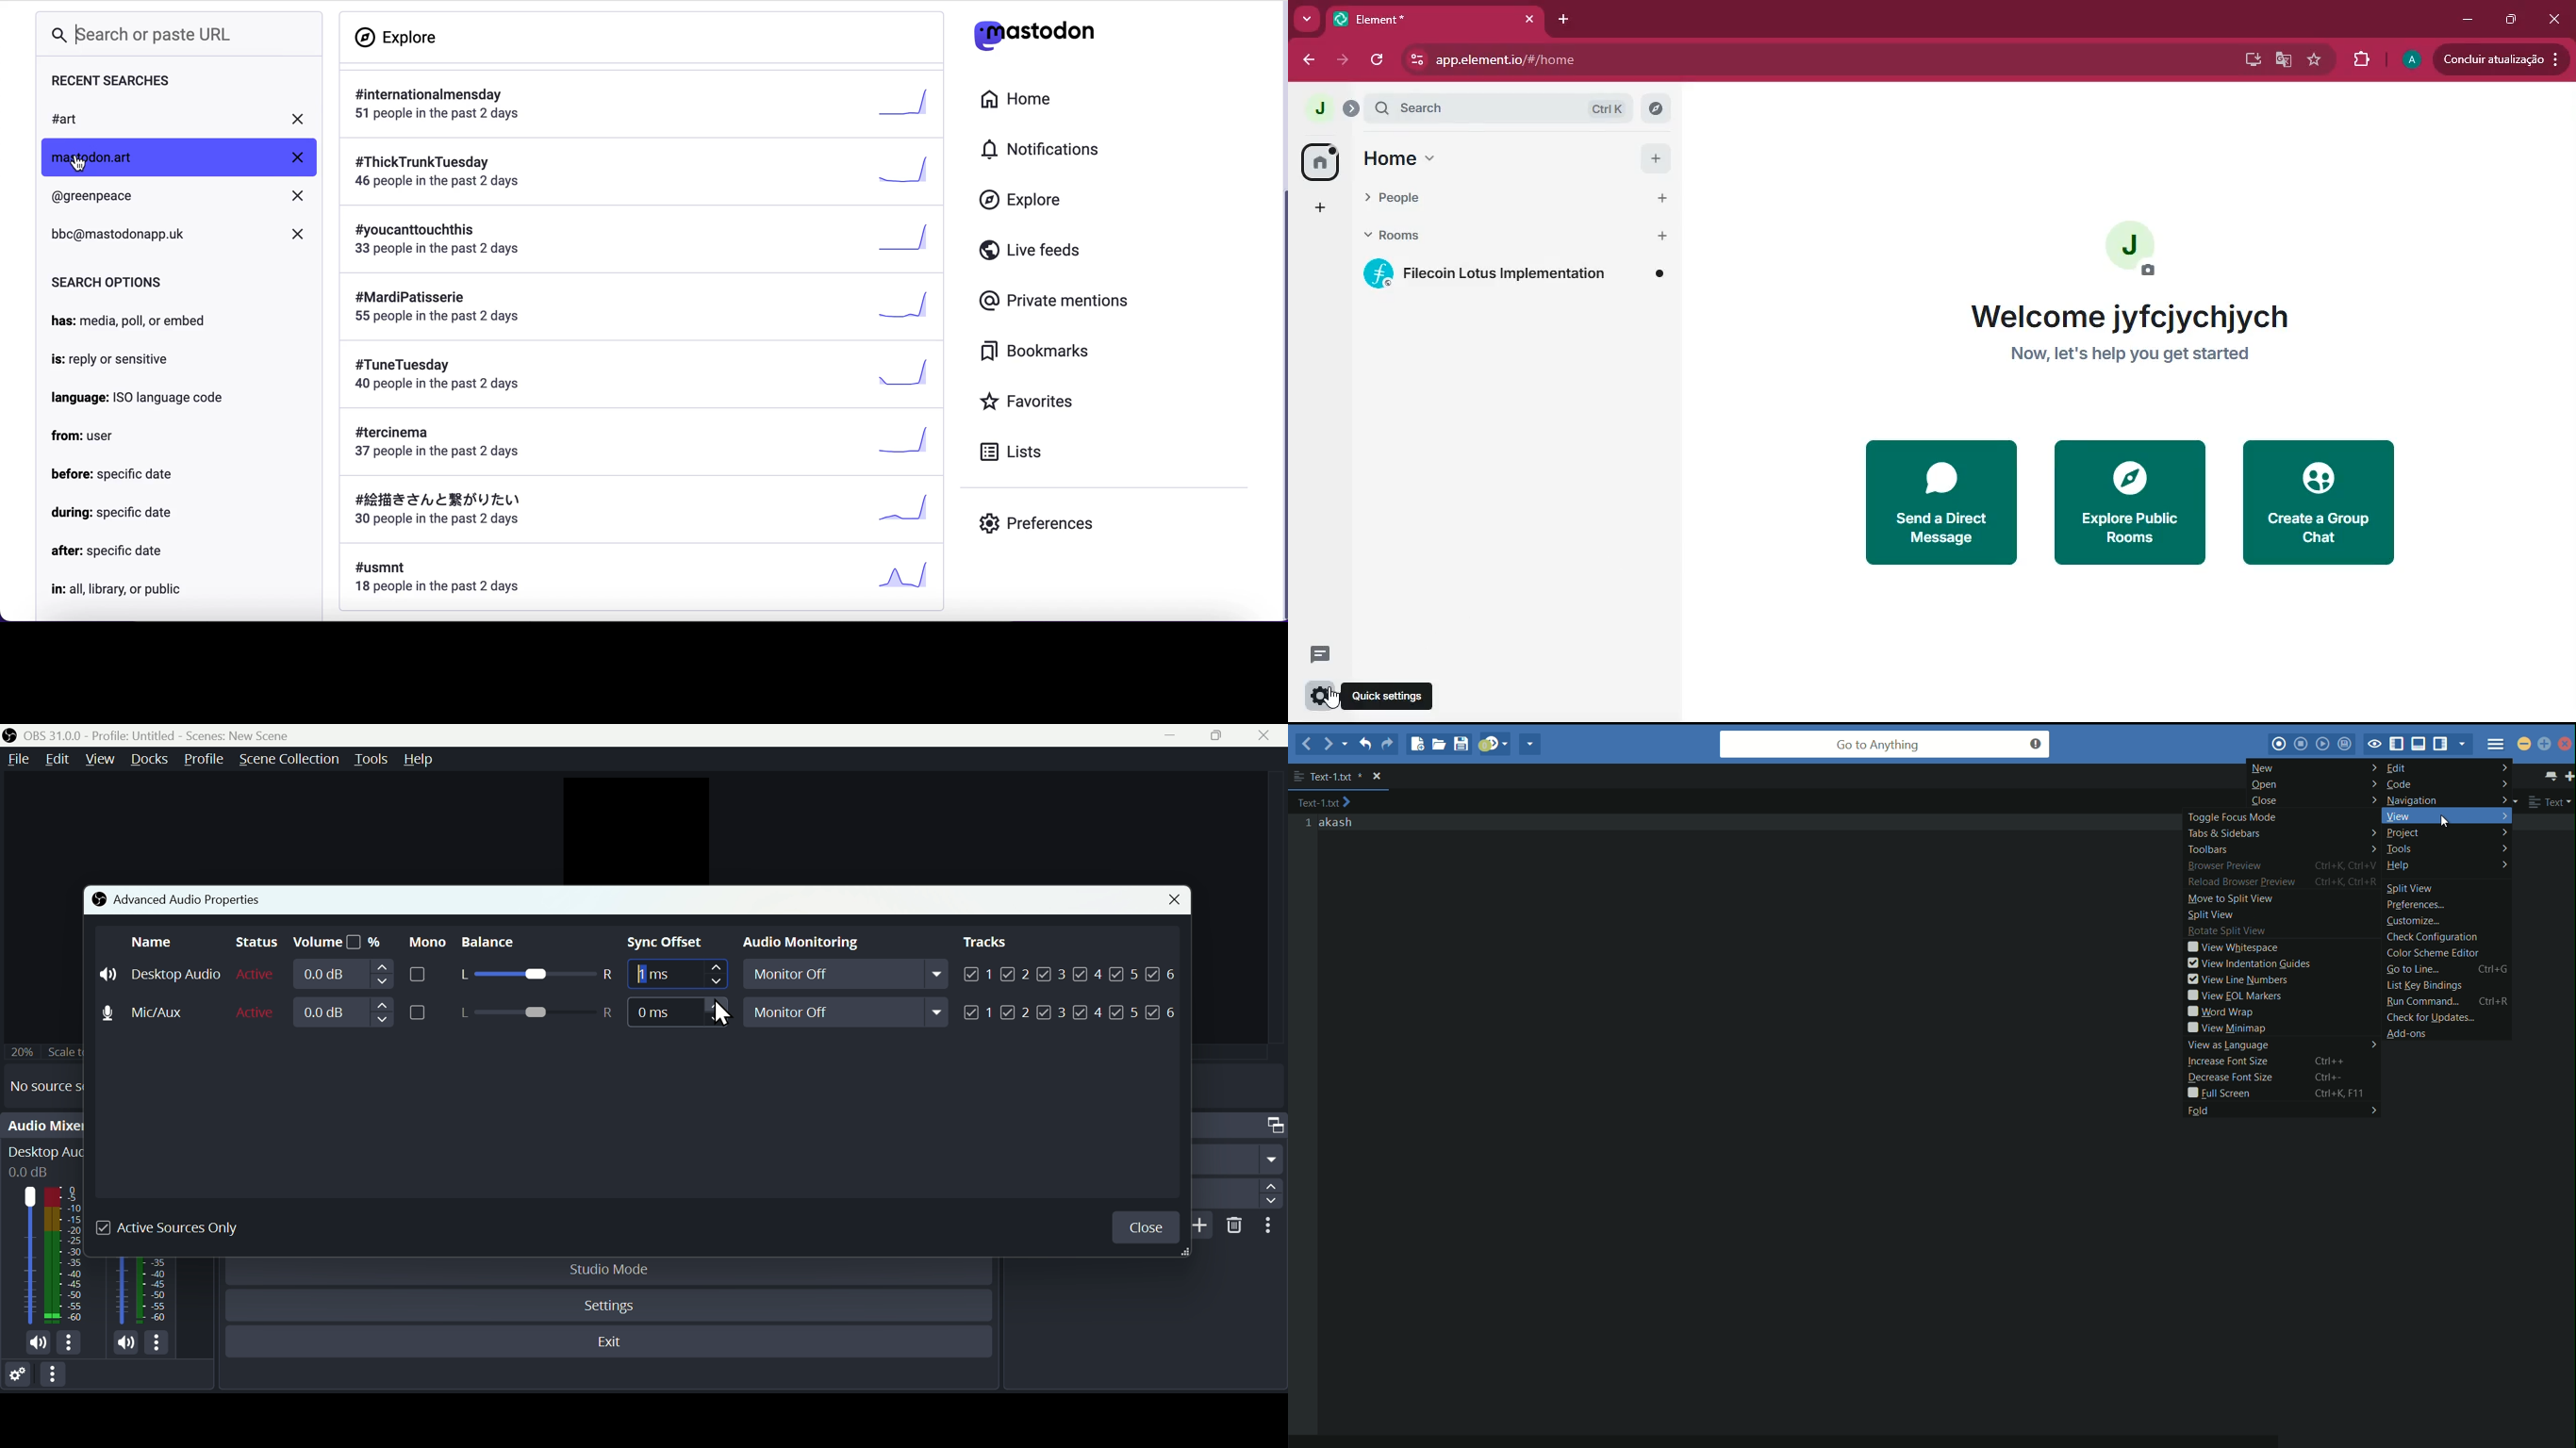 Image resolution: width=2576 pixels, height=1456 pixels. Describe the element at coordinates (2282, 58) in the screenshot. I see `google translate` at that location.